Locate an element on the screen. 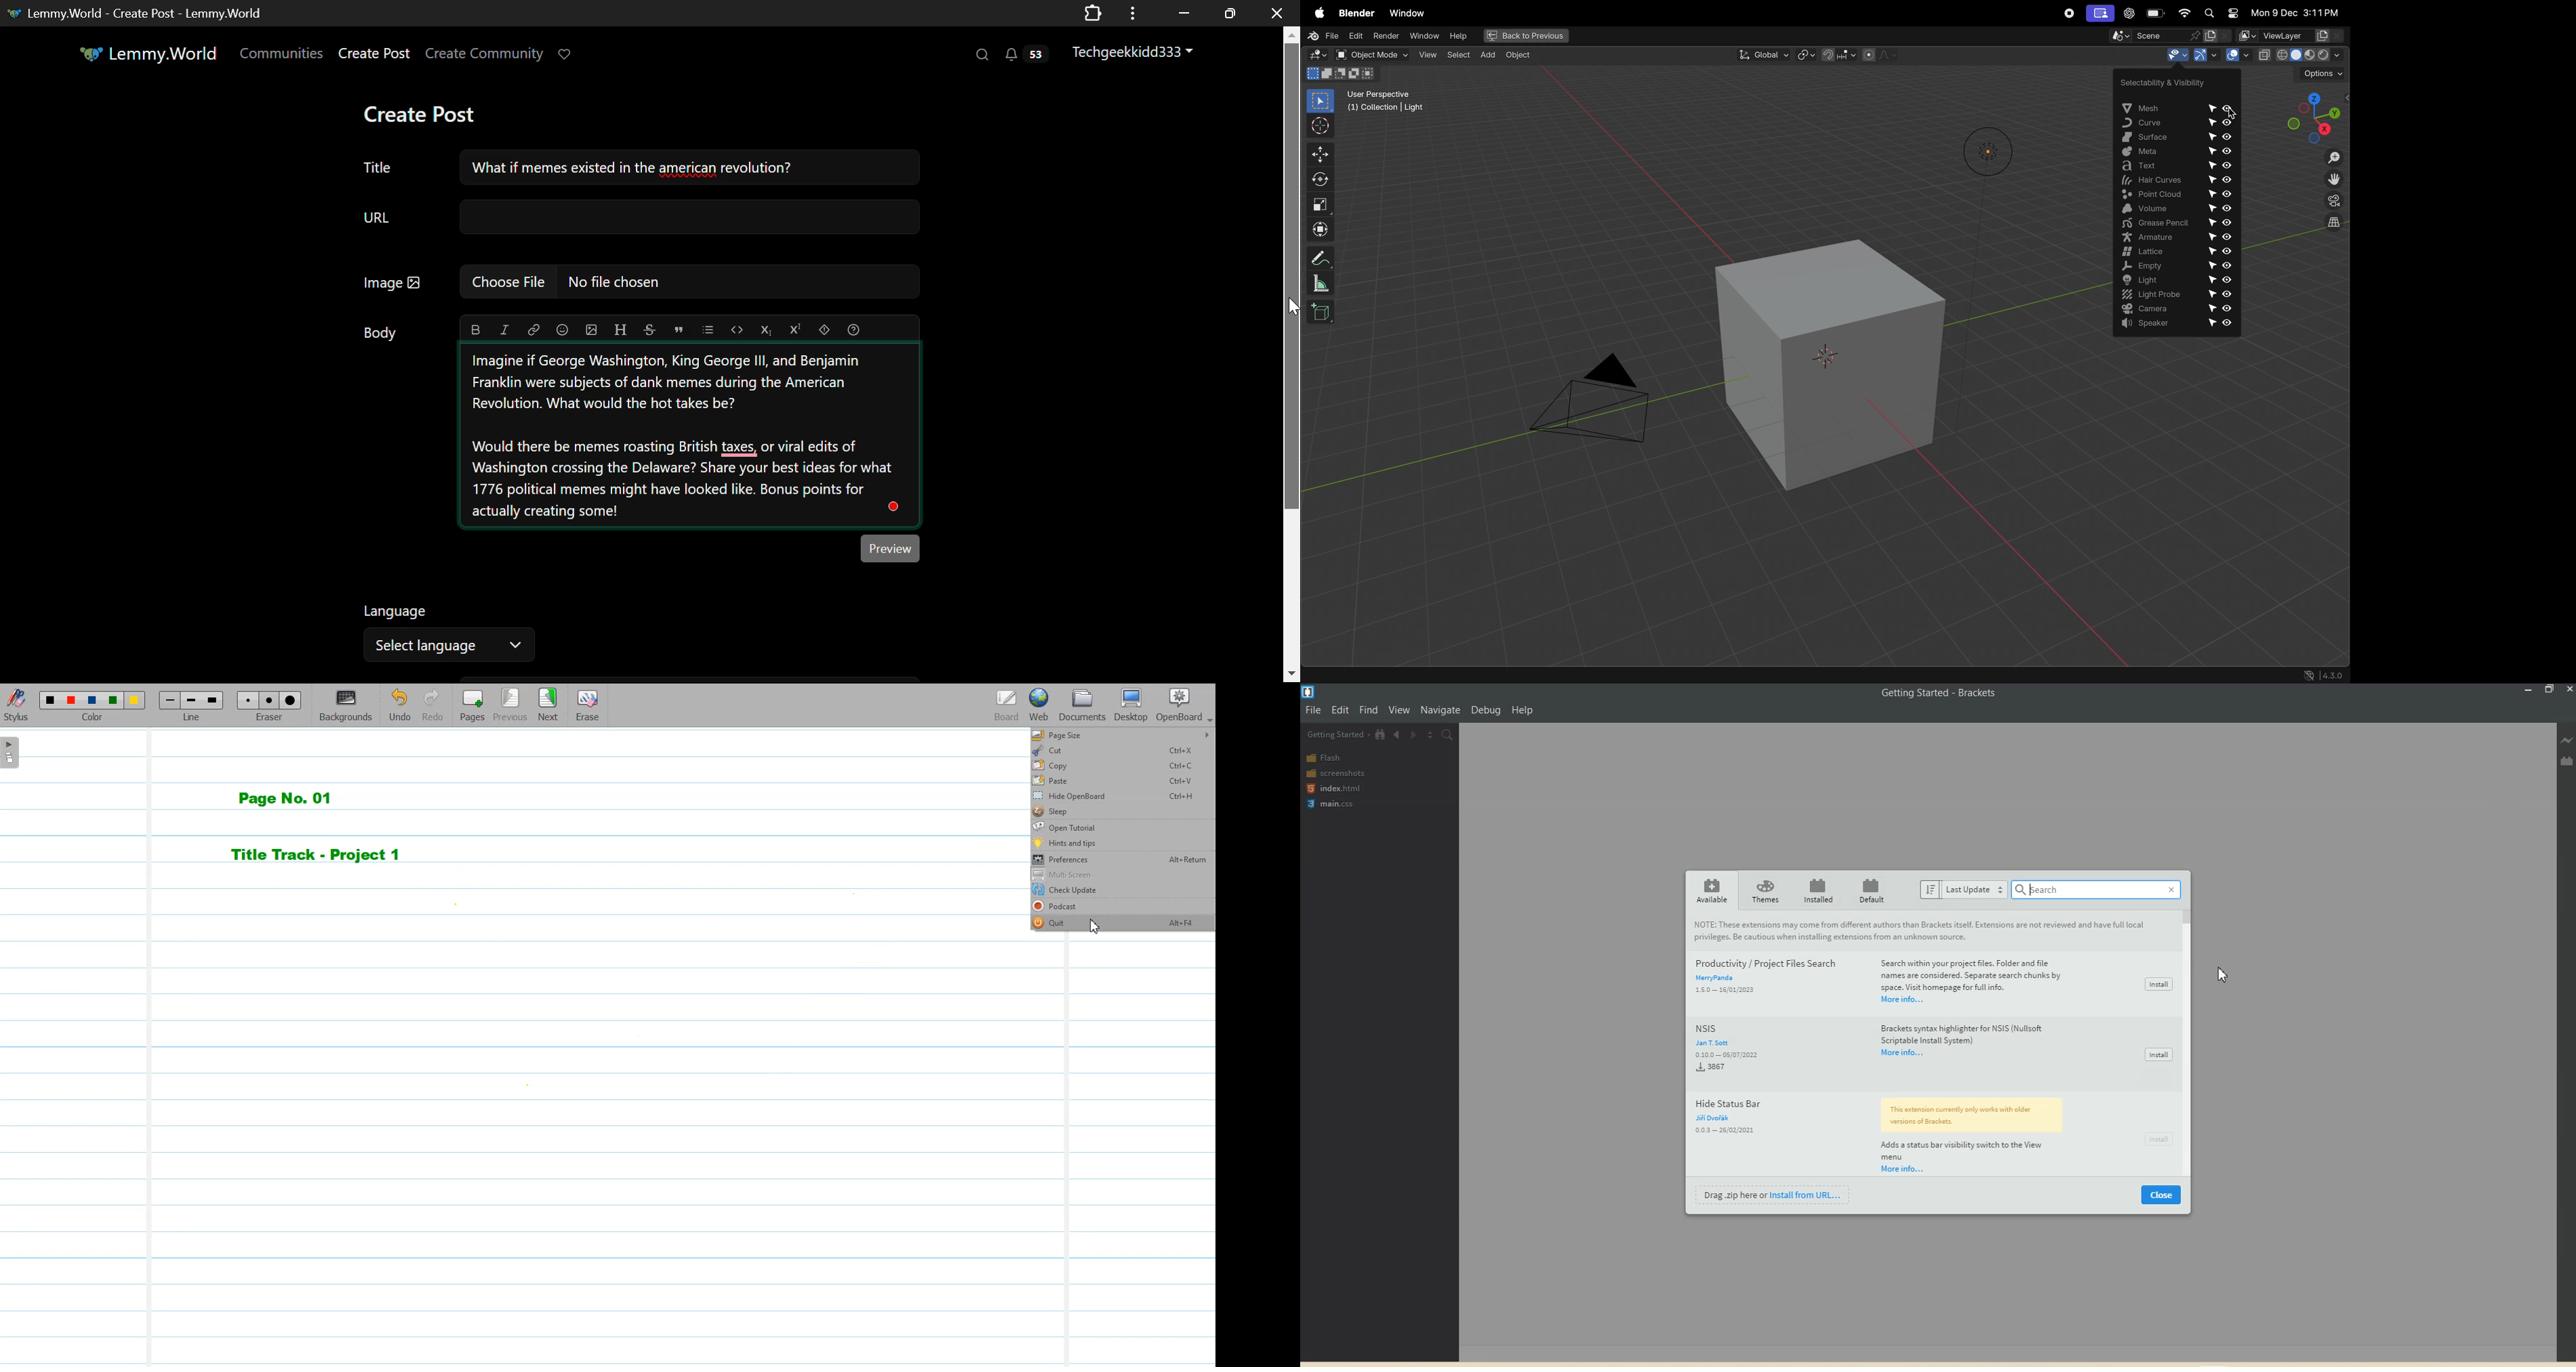 This screenshot has width=2576, height=1372. List is located at coordinates (708, 329).